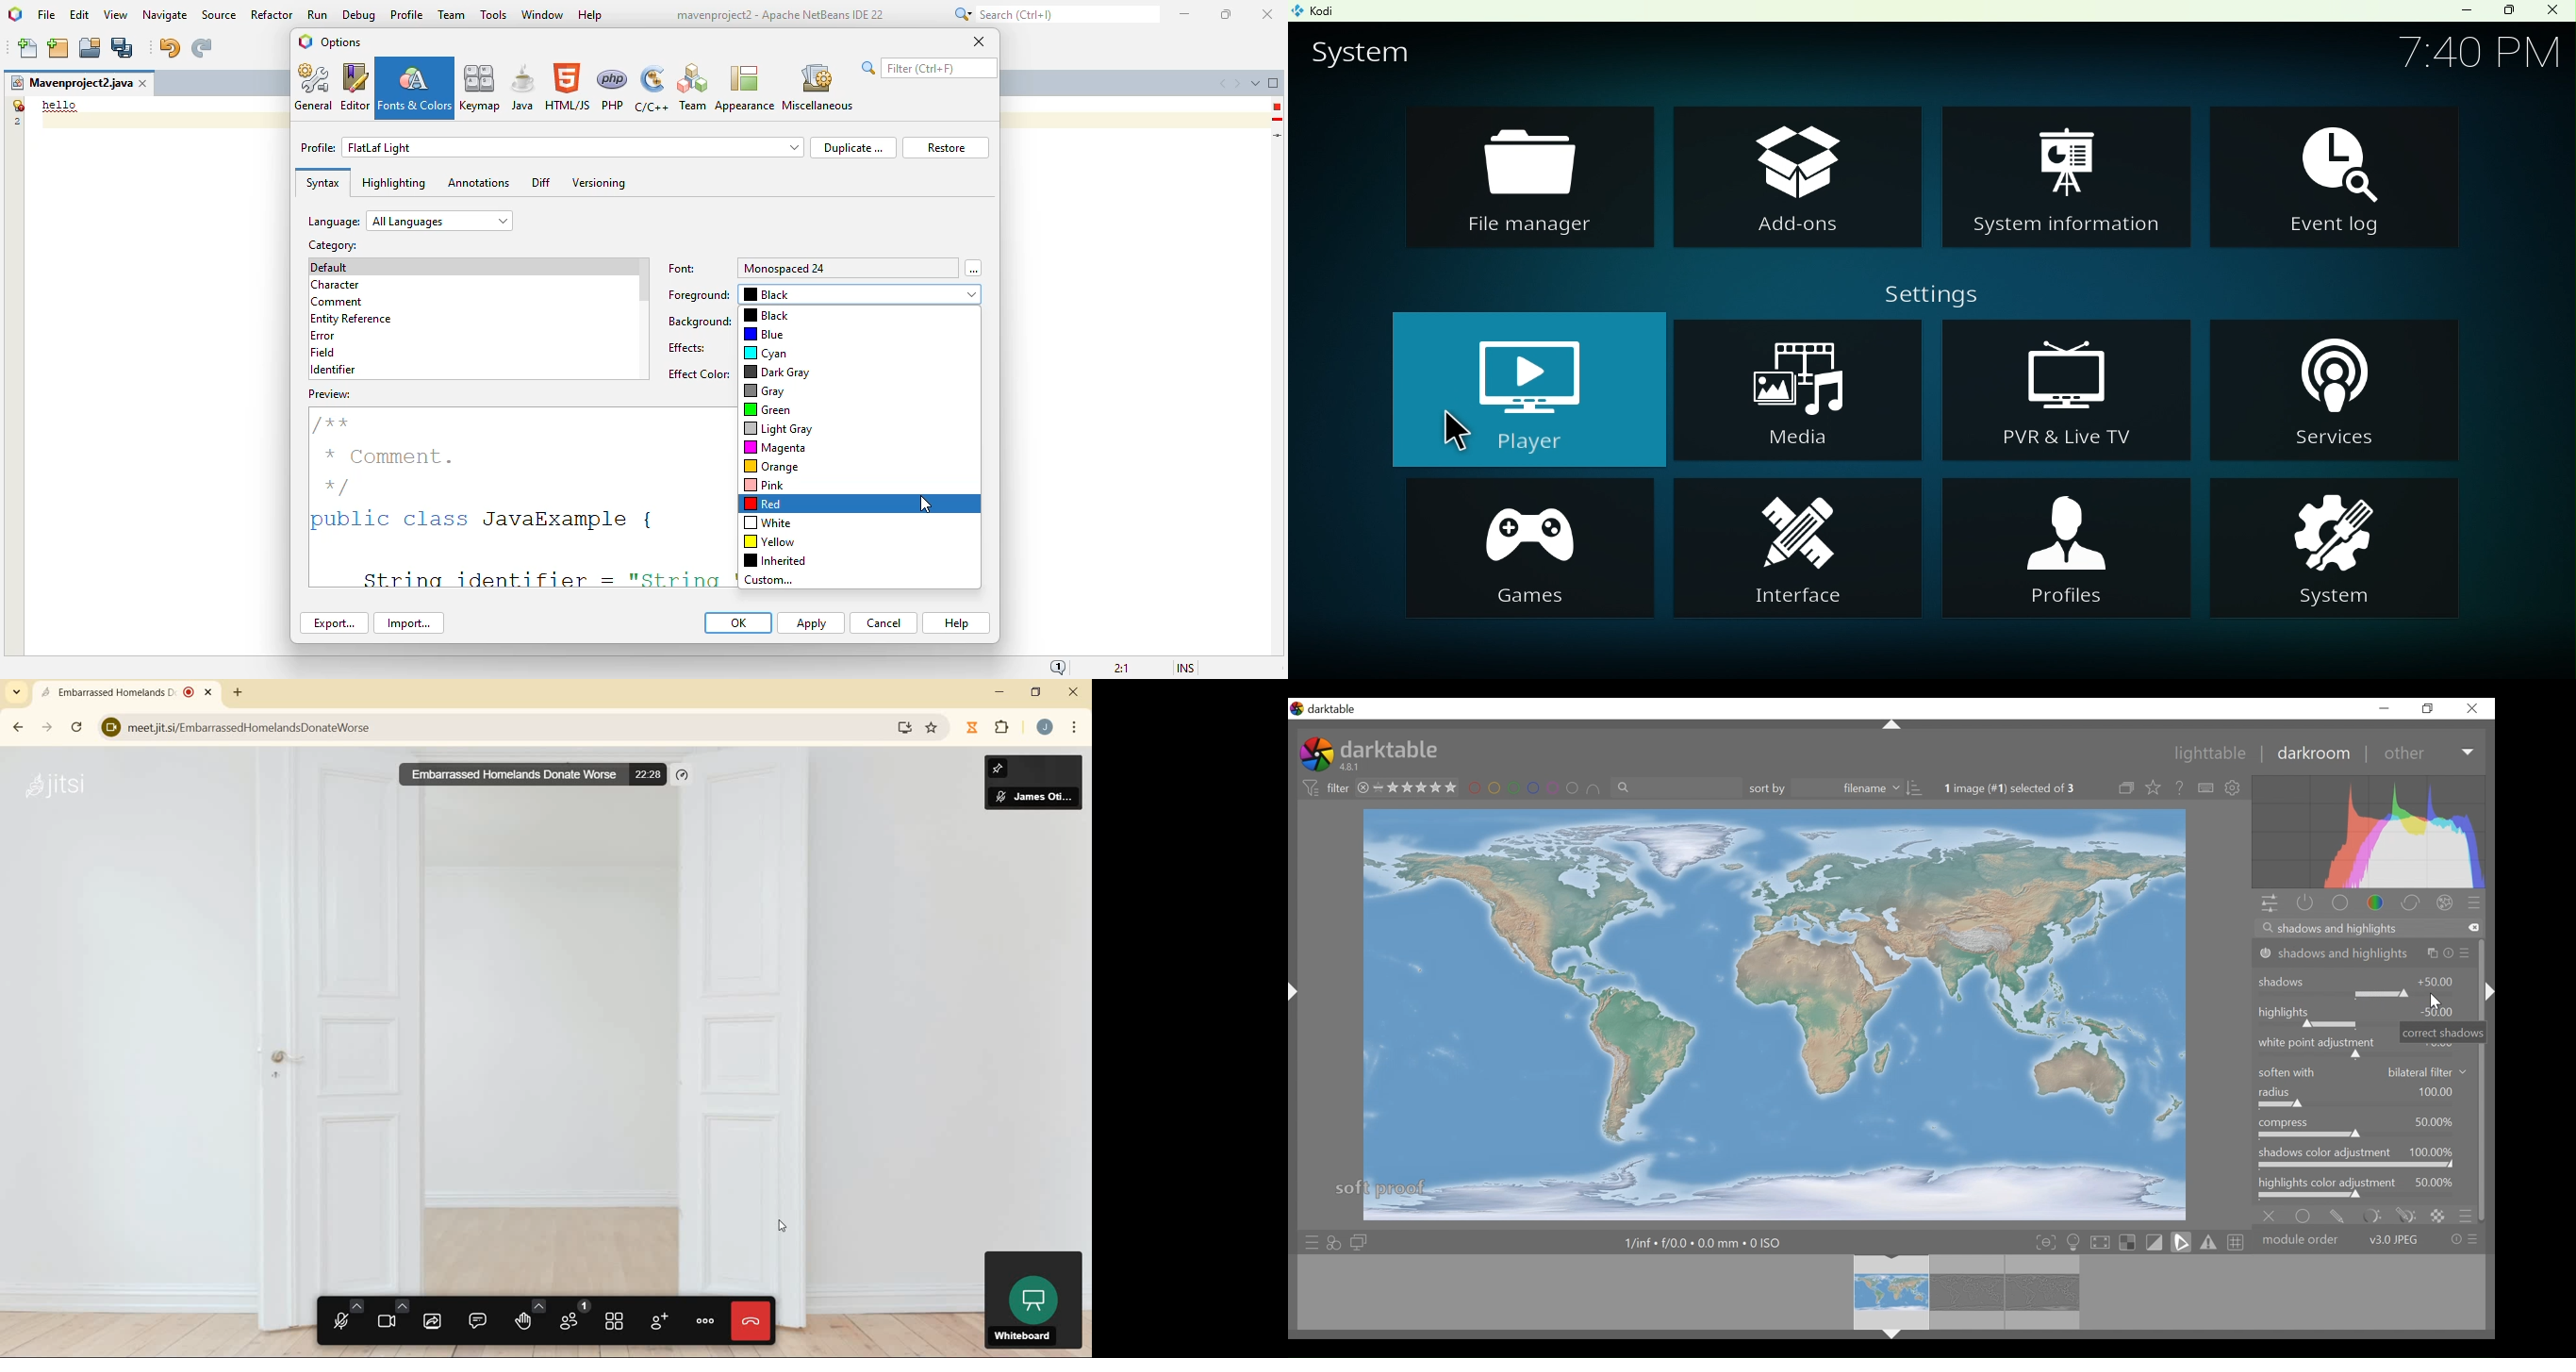  I want to click on radius, so click(2365, 1098).